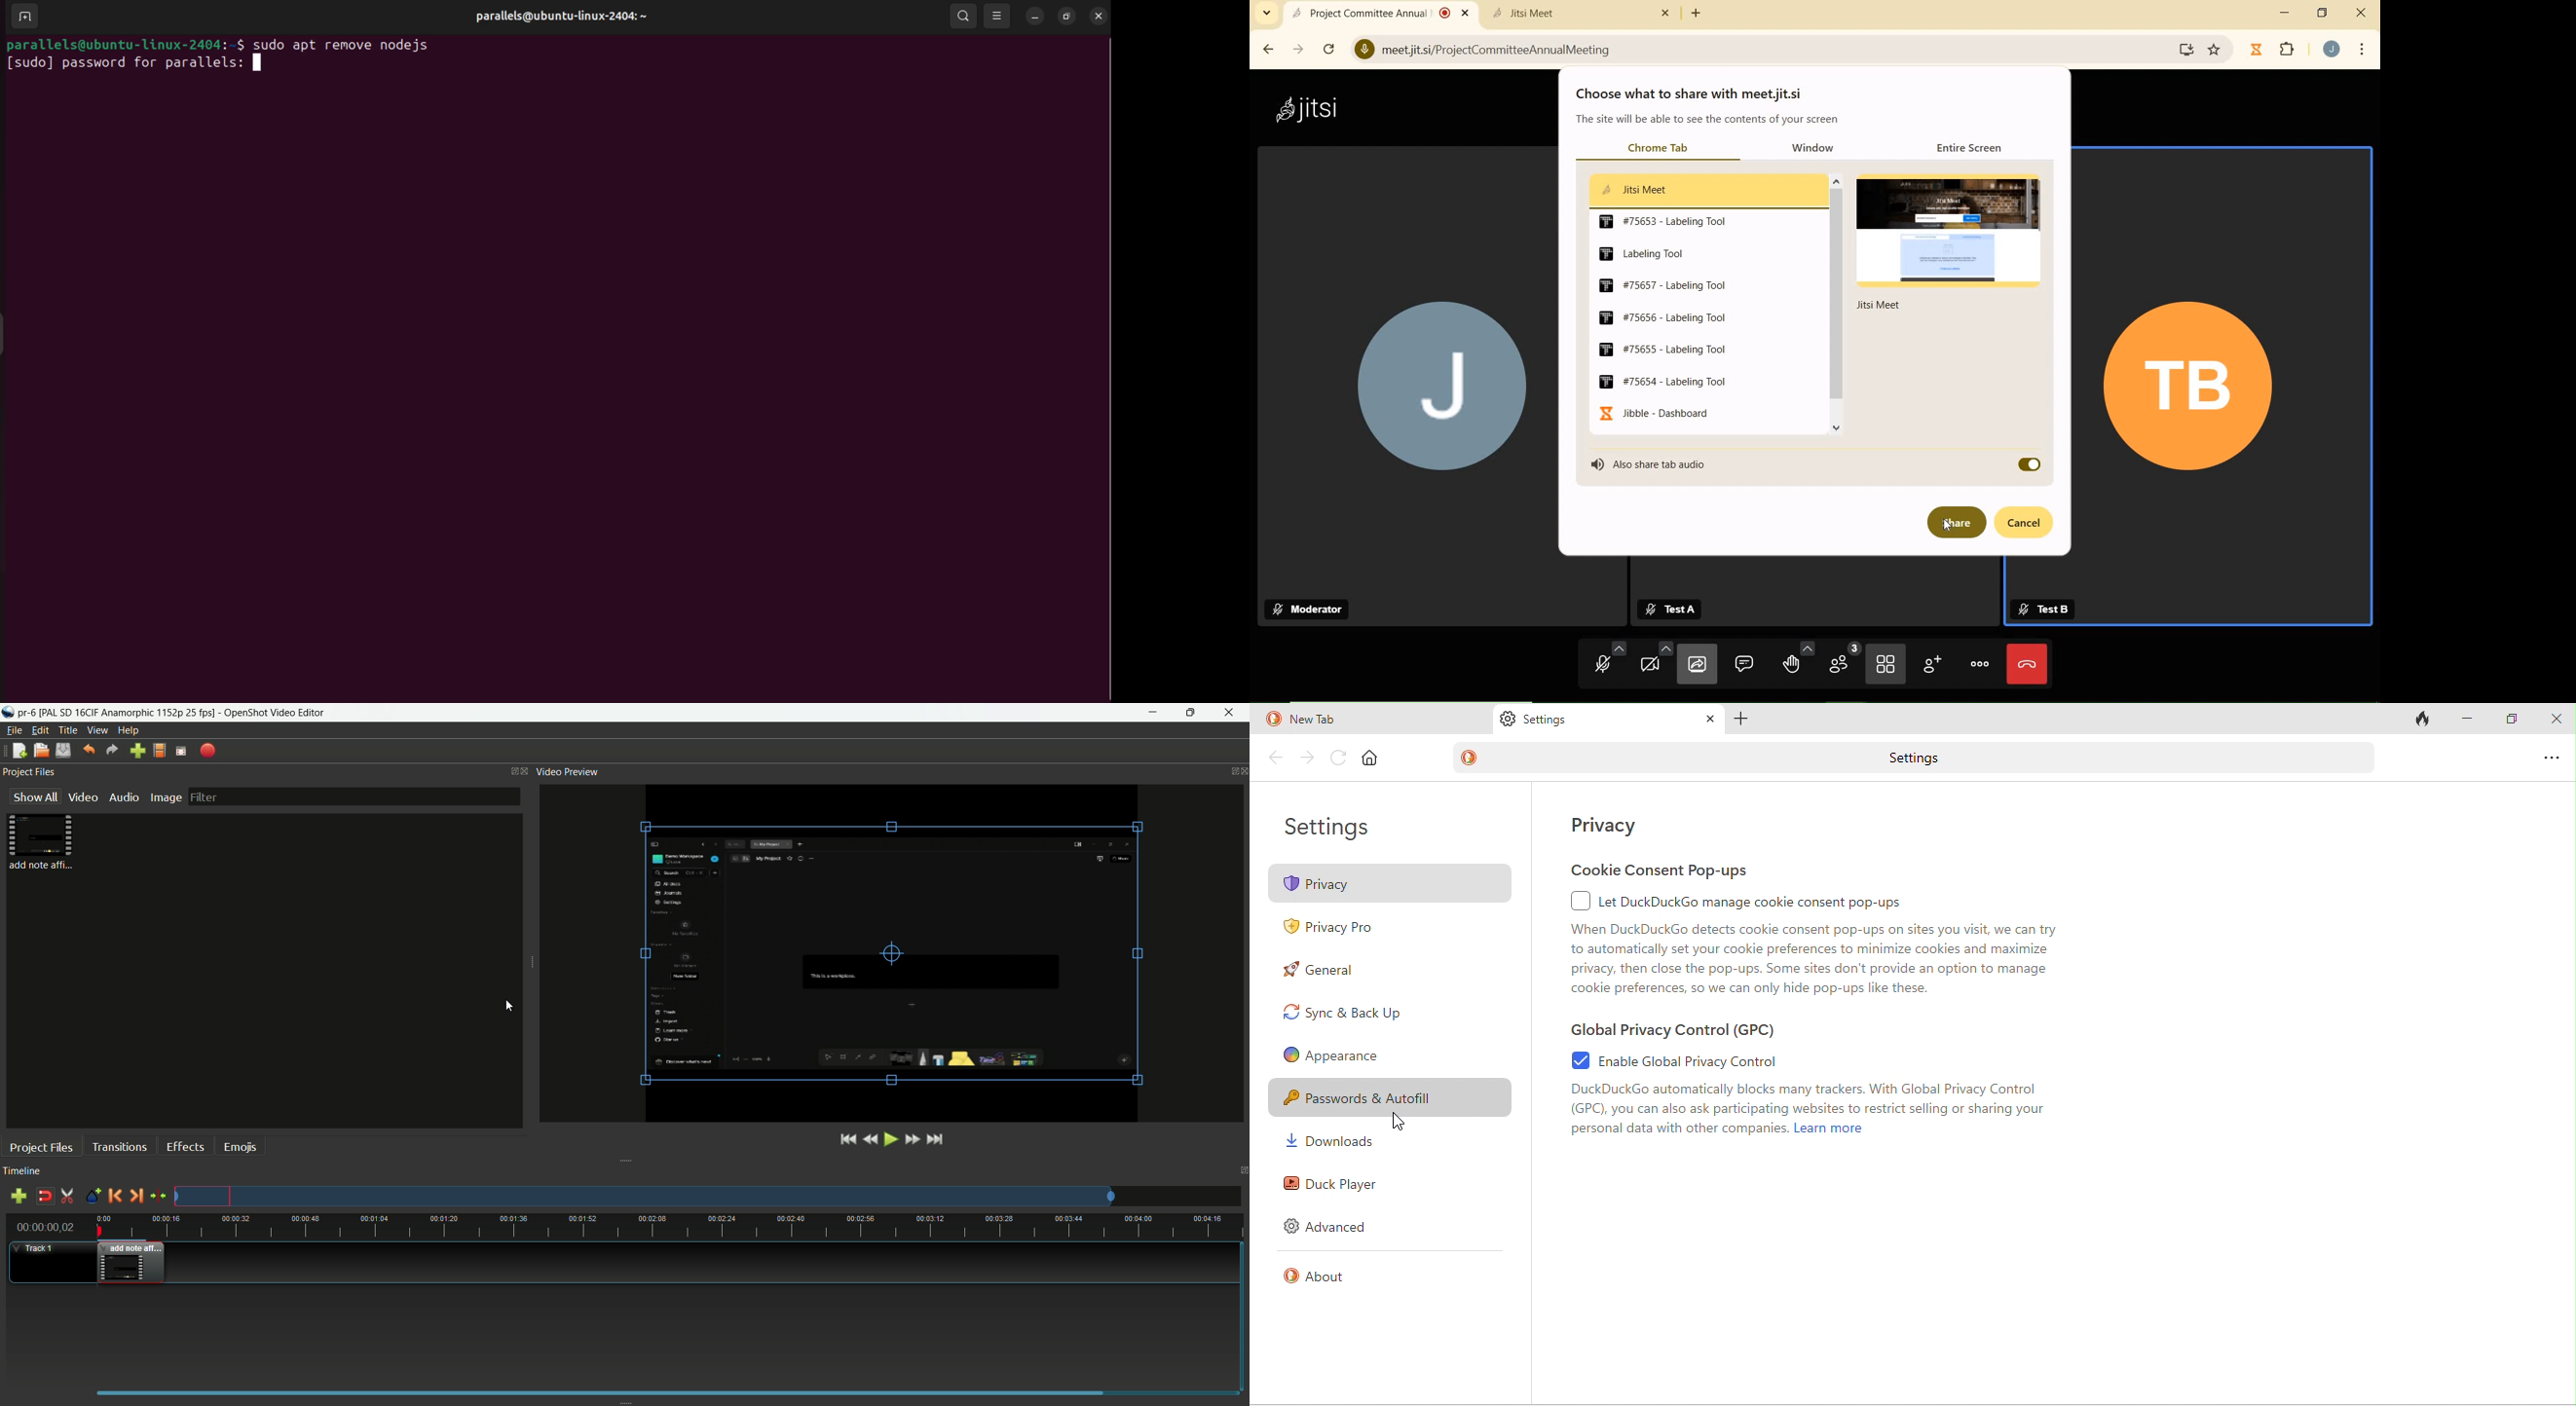 The image size is (2576, 1428). Describe the element at coordinates (160, 751) in the screenshot. I see `profile` at that location.